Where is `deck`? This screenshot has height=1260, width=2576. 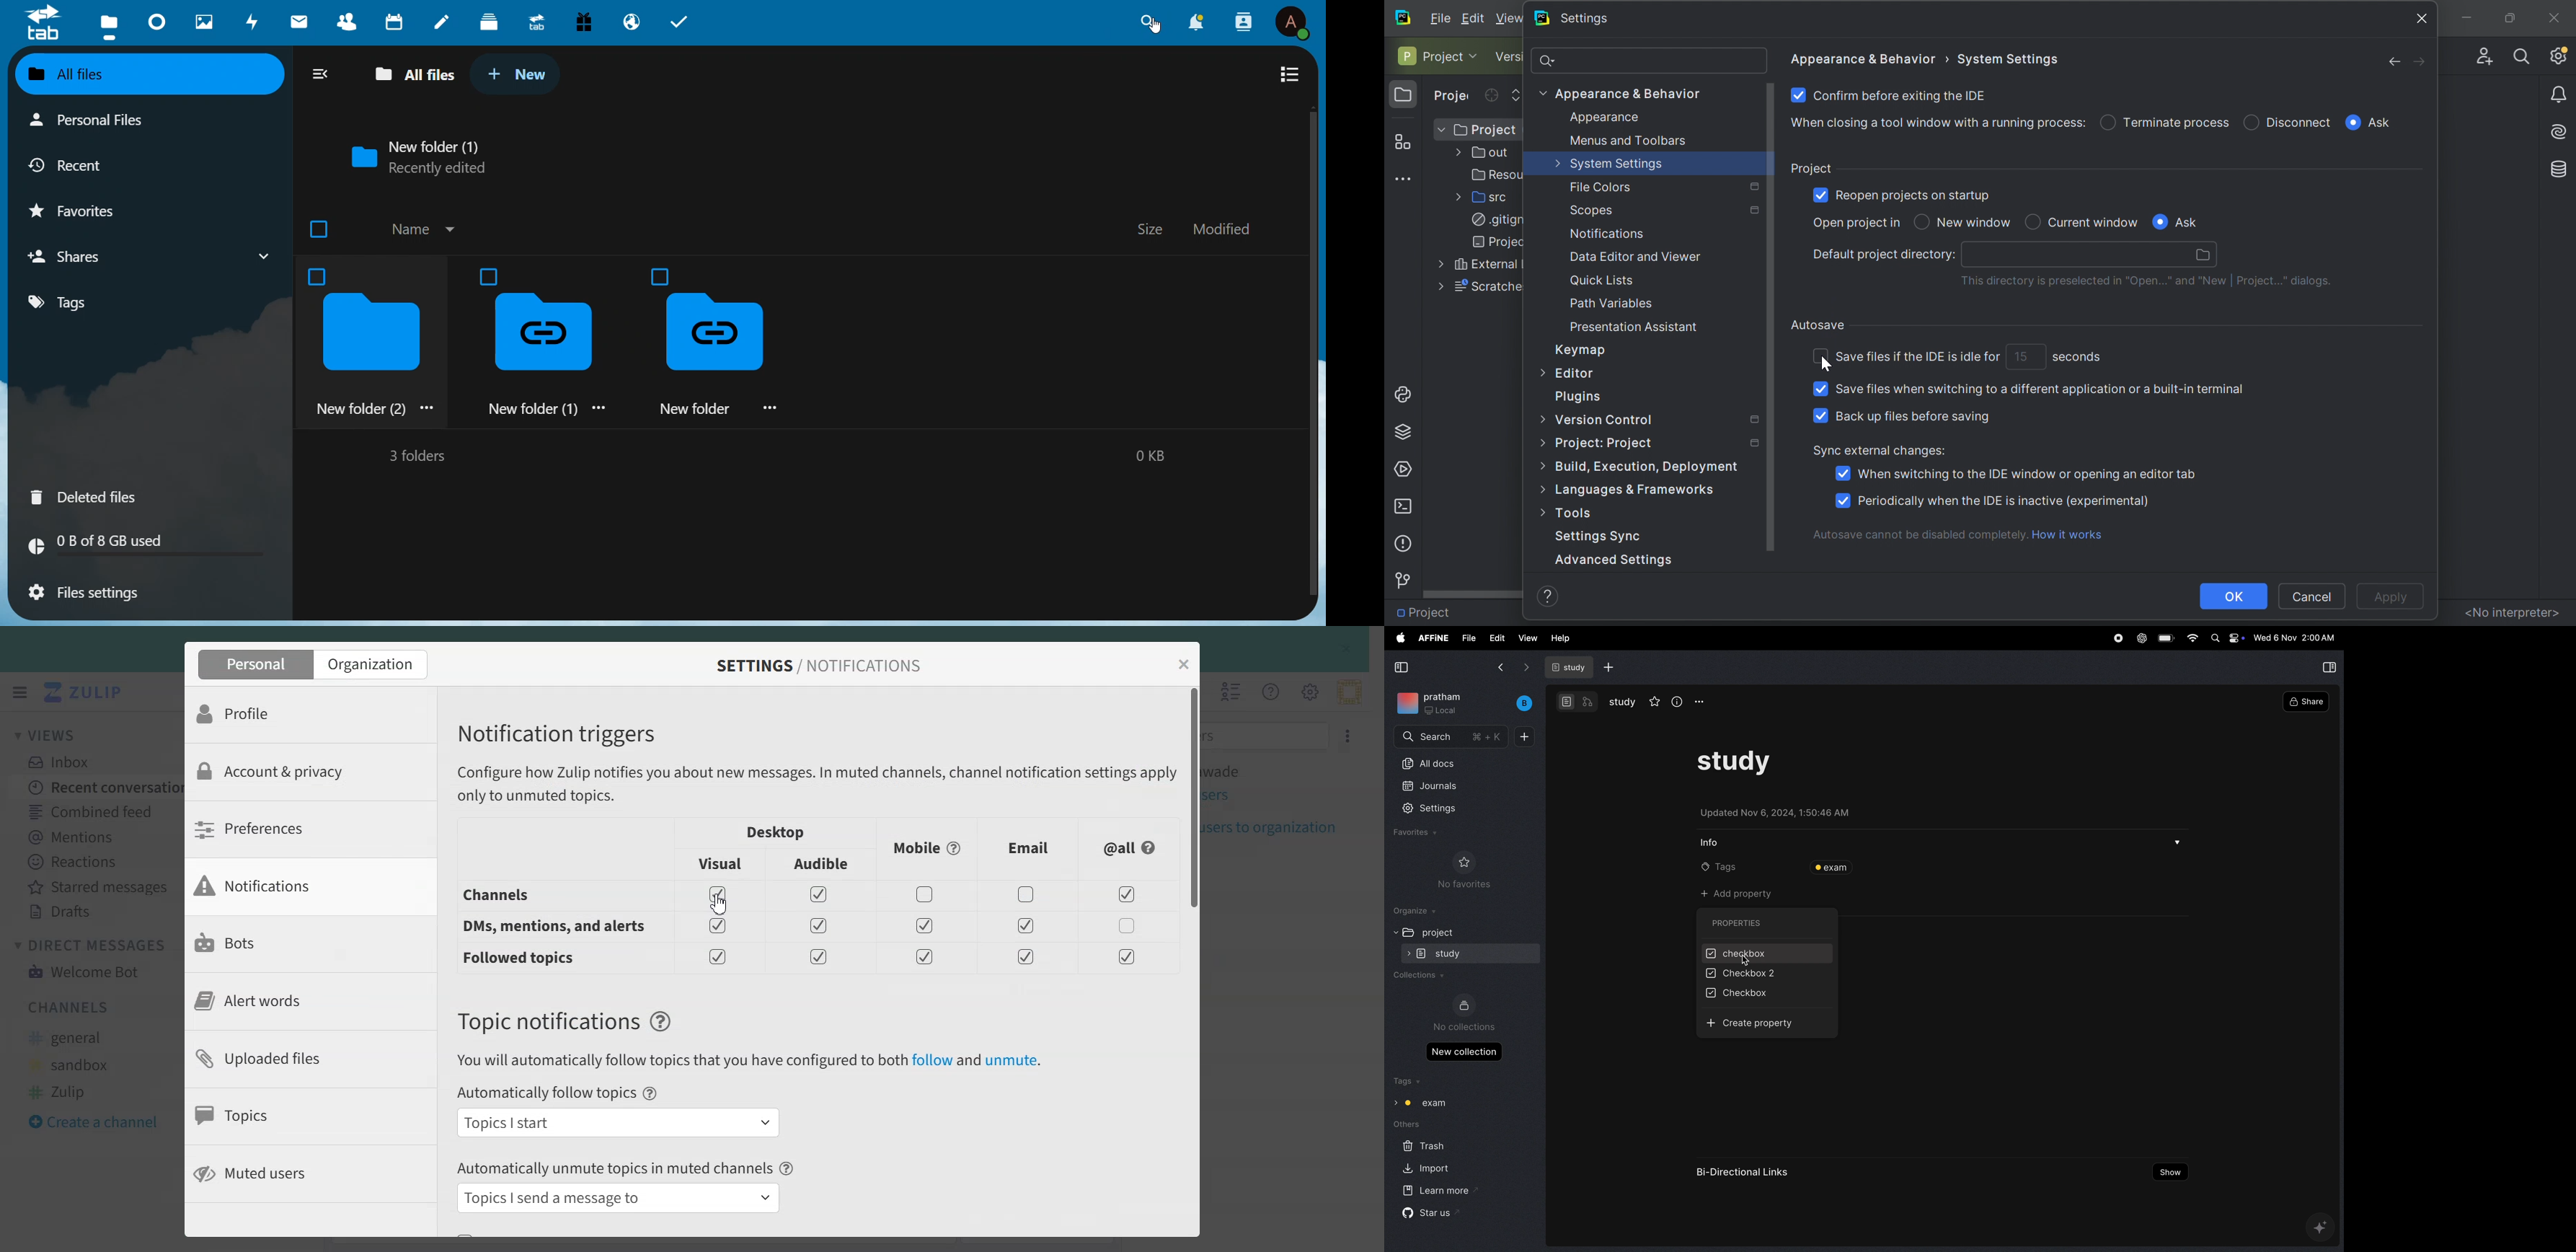 deck is located at coordinates (489, 22).